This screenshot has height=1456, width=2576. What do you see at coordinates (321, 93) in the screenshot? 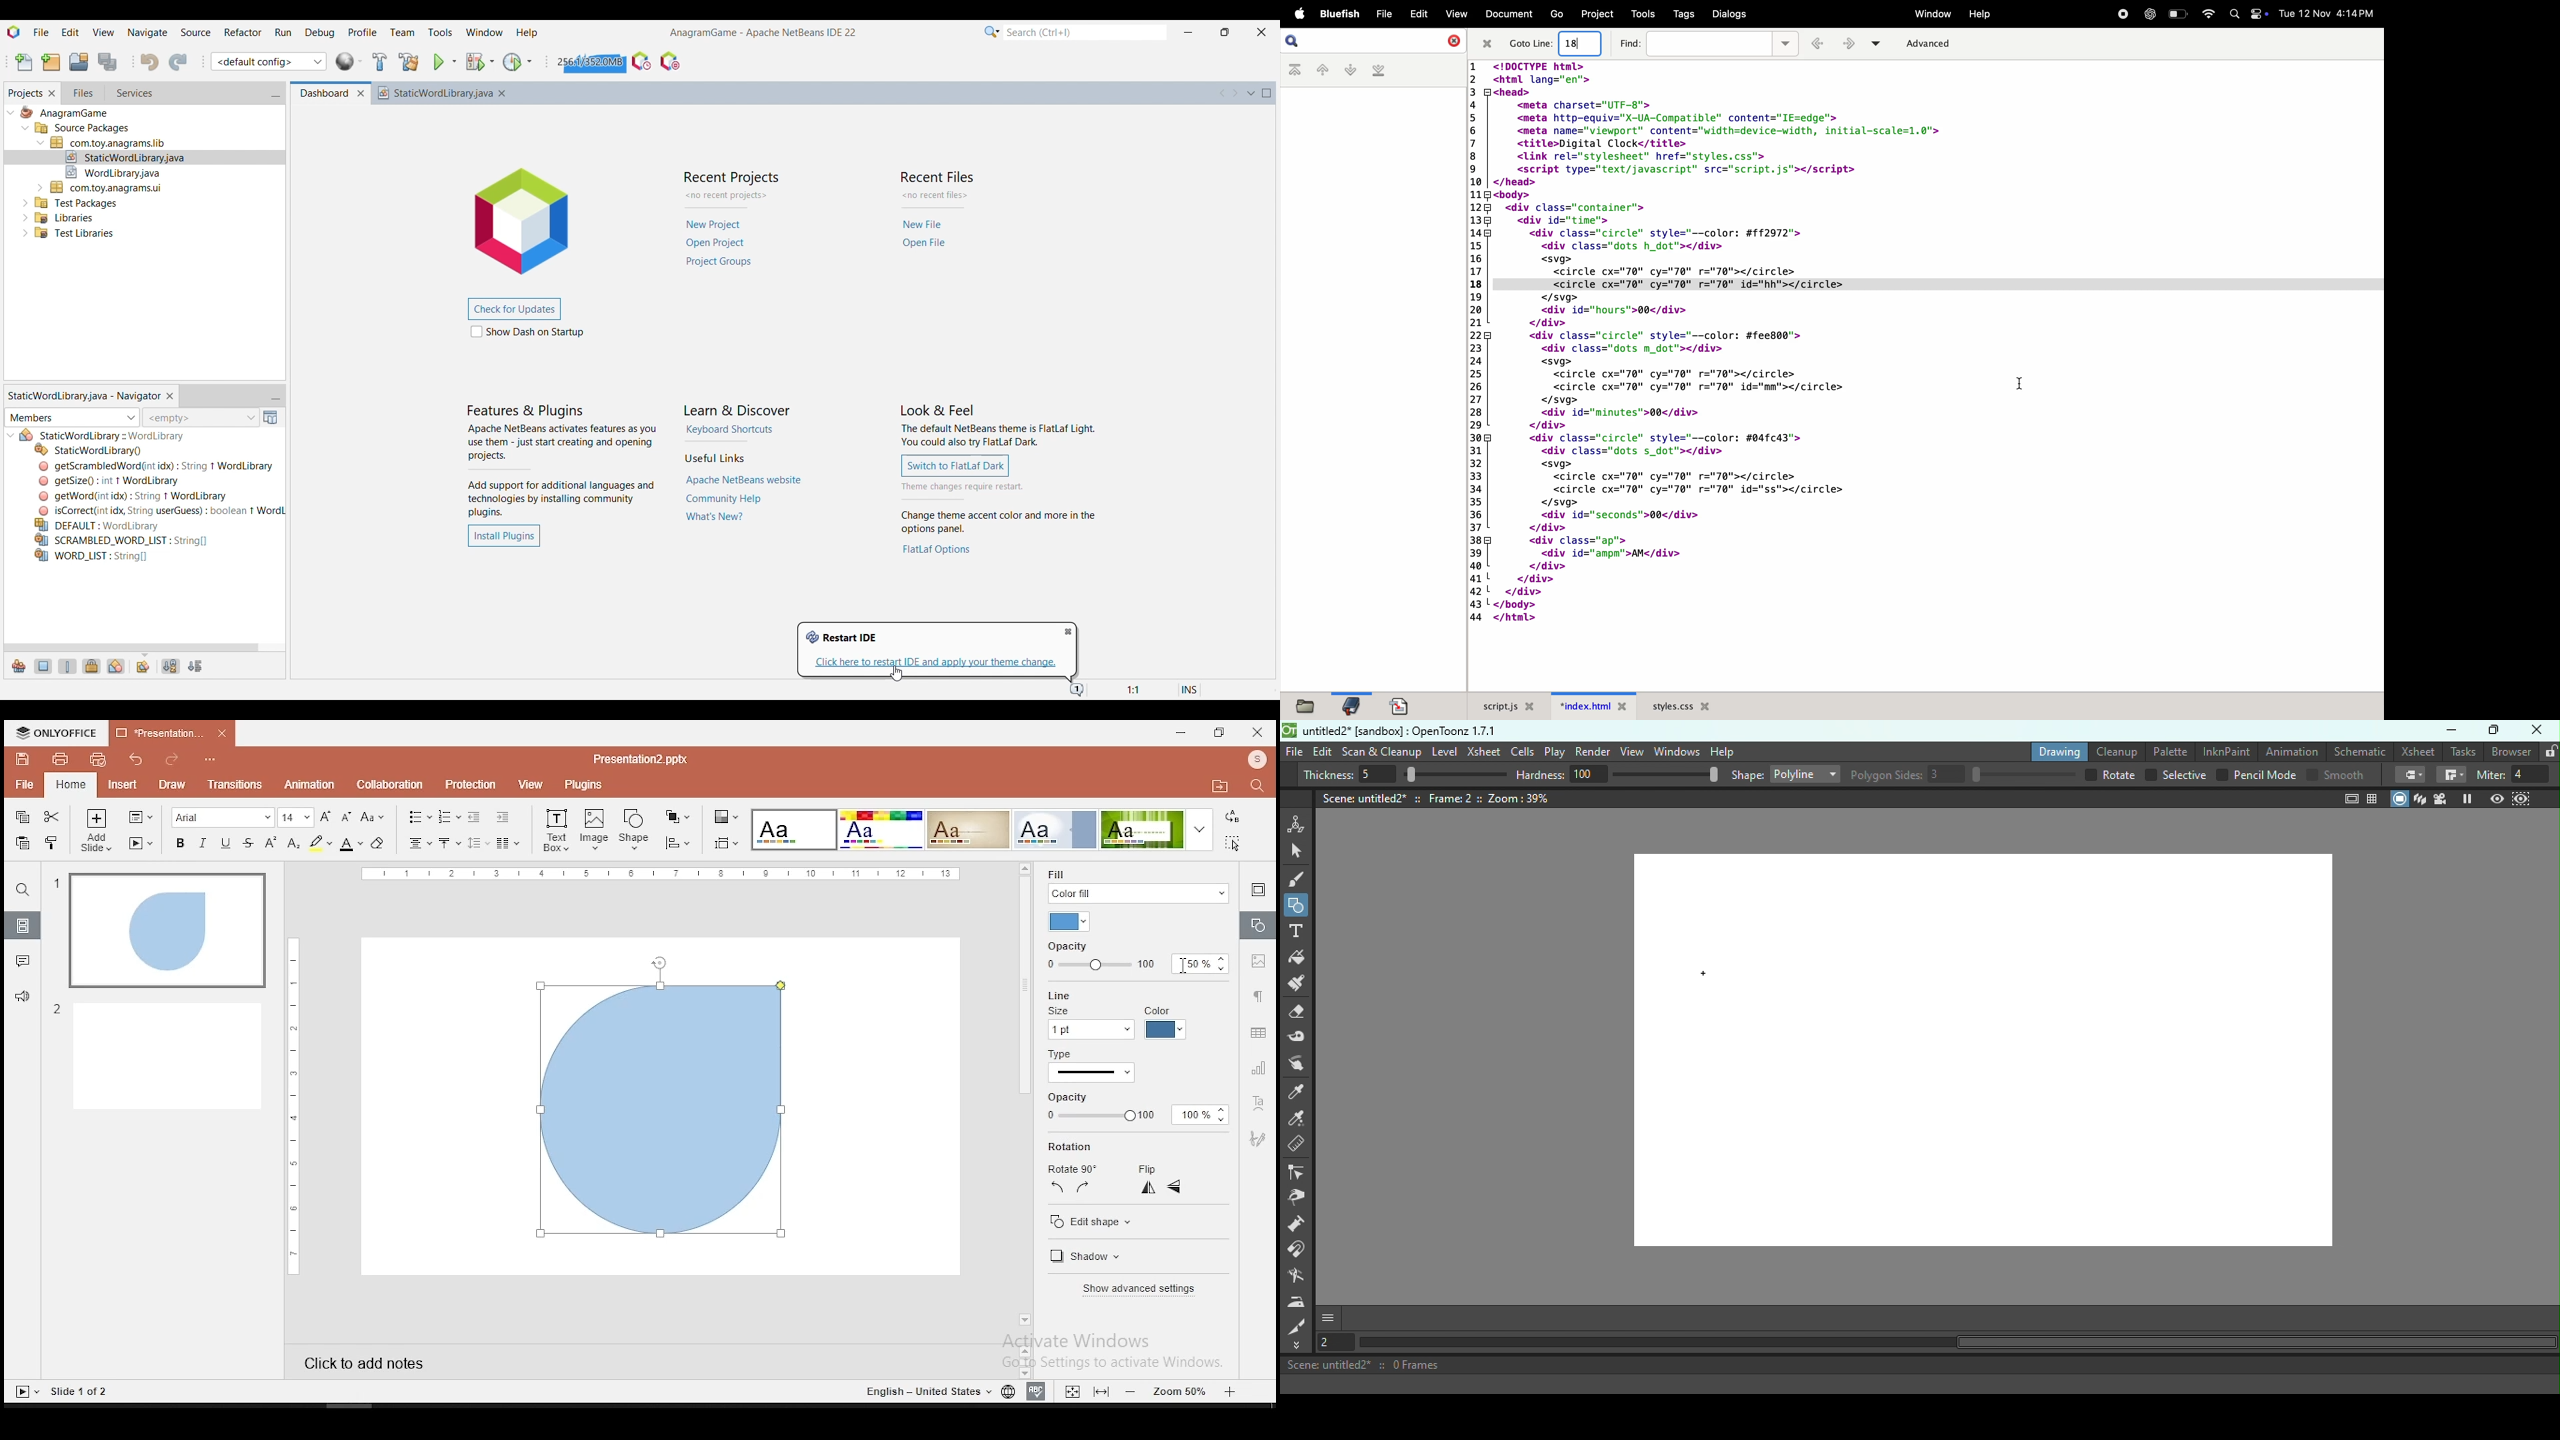
I see `Dashboard tab added` at bounding box center [321, 93].